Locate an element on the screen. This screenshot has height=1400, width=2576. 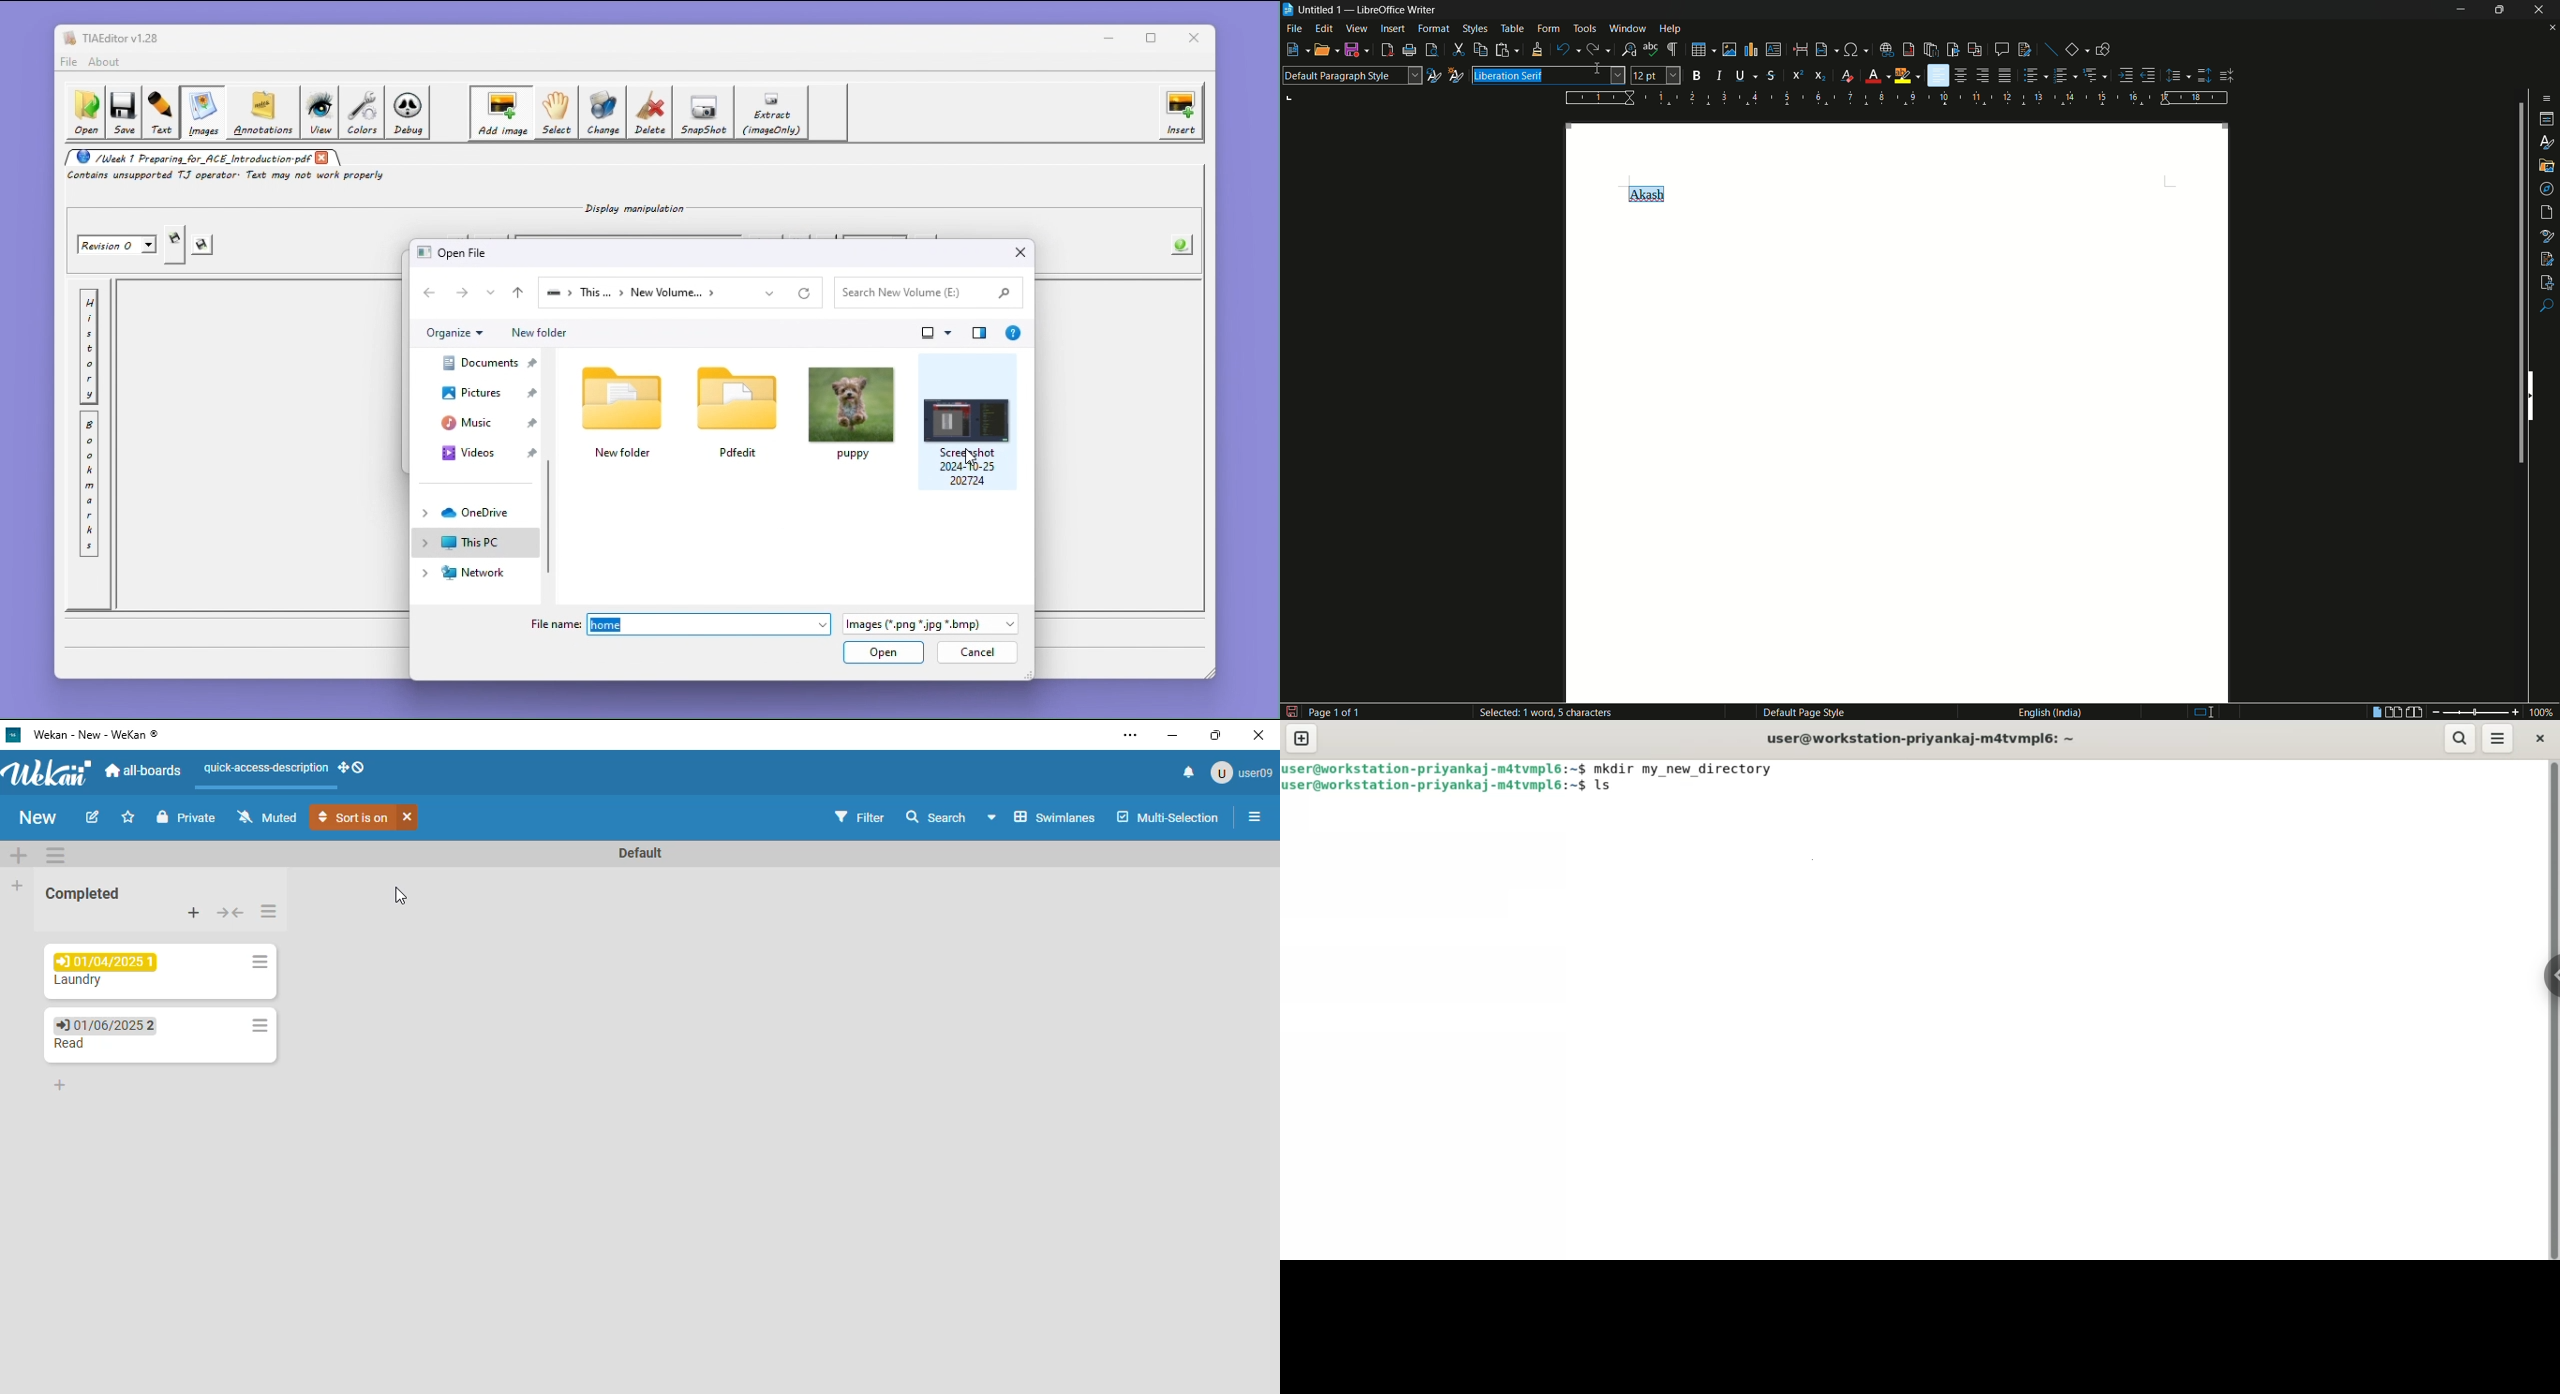
insert comment is located at coordinates (2001, 49).